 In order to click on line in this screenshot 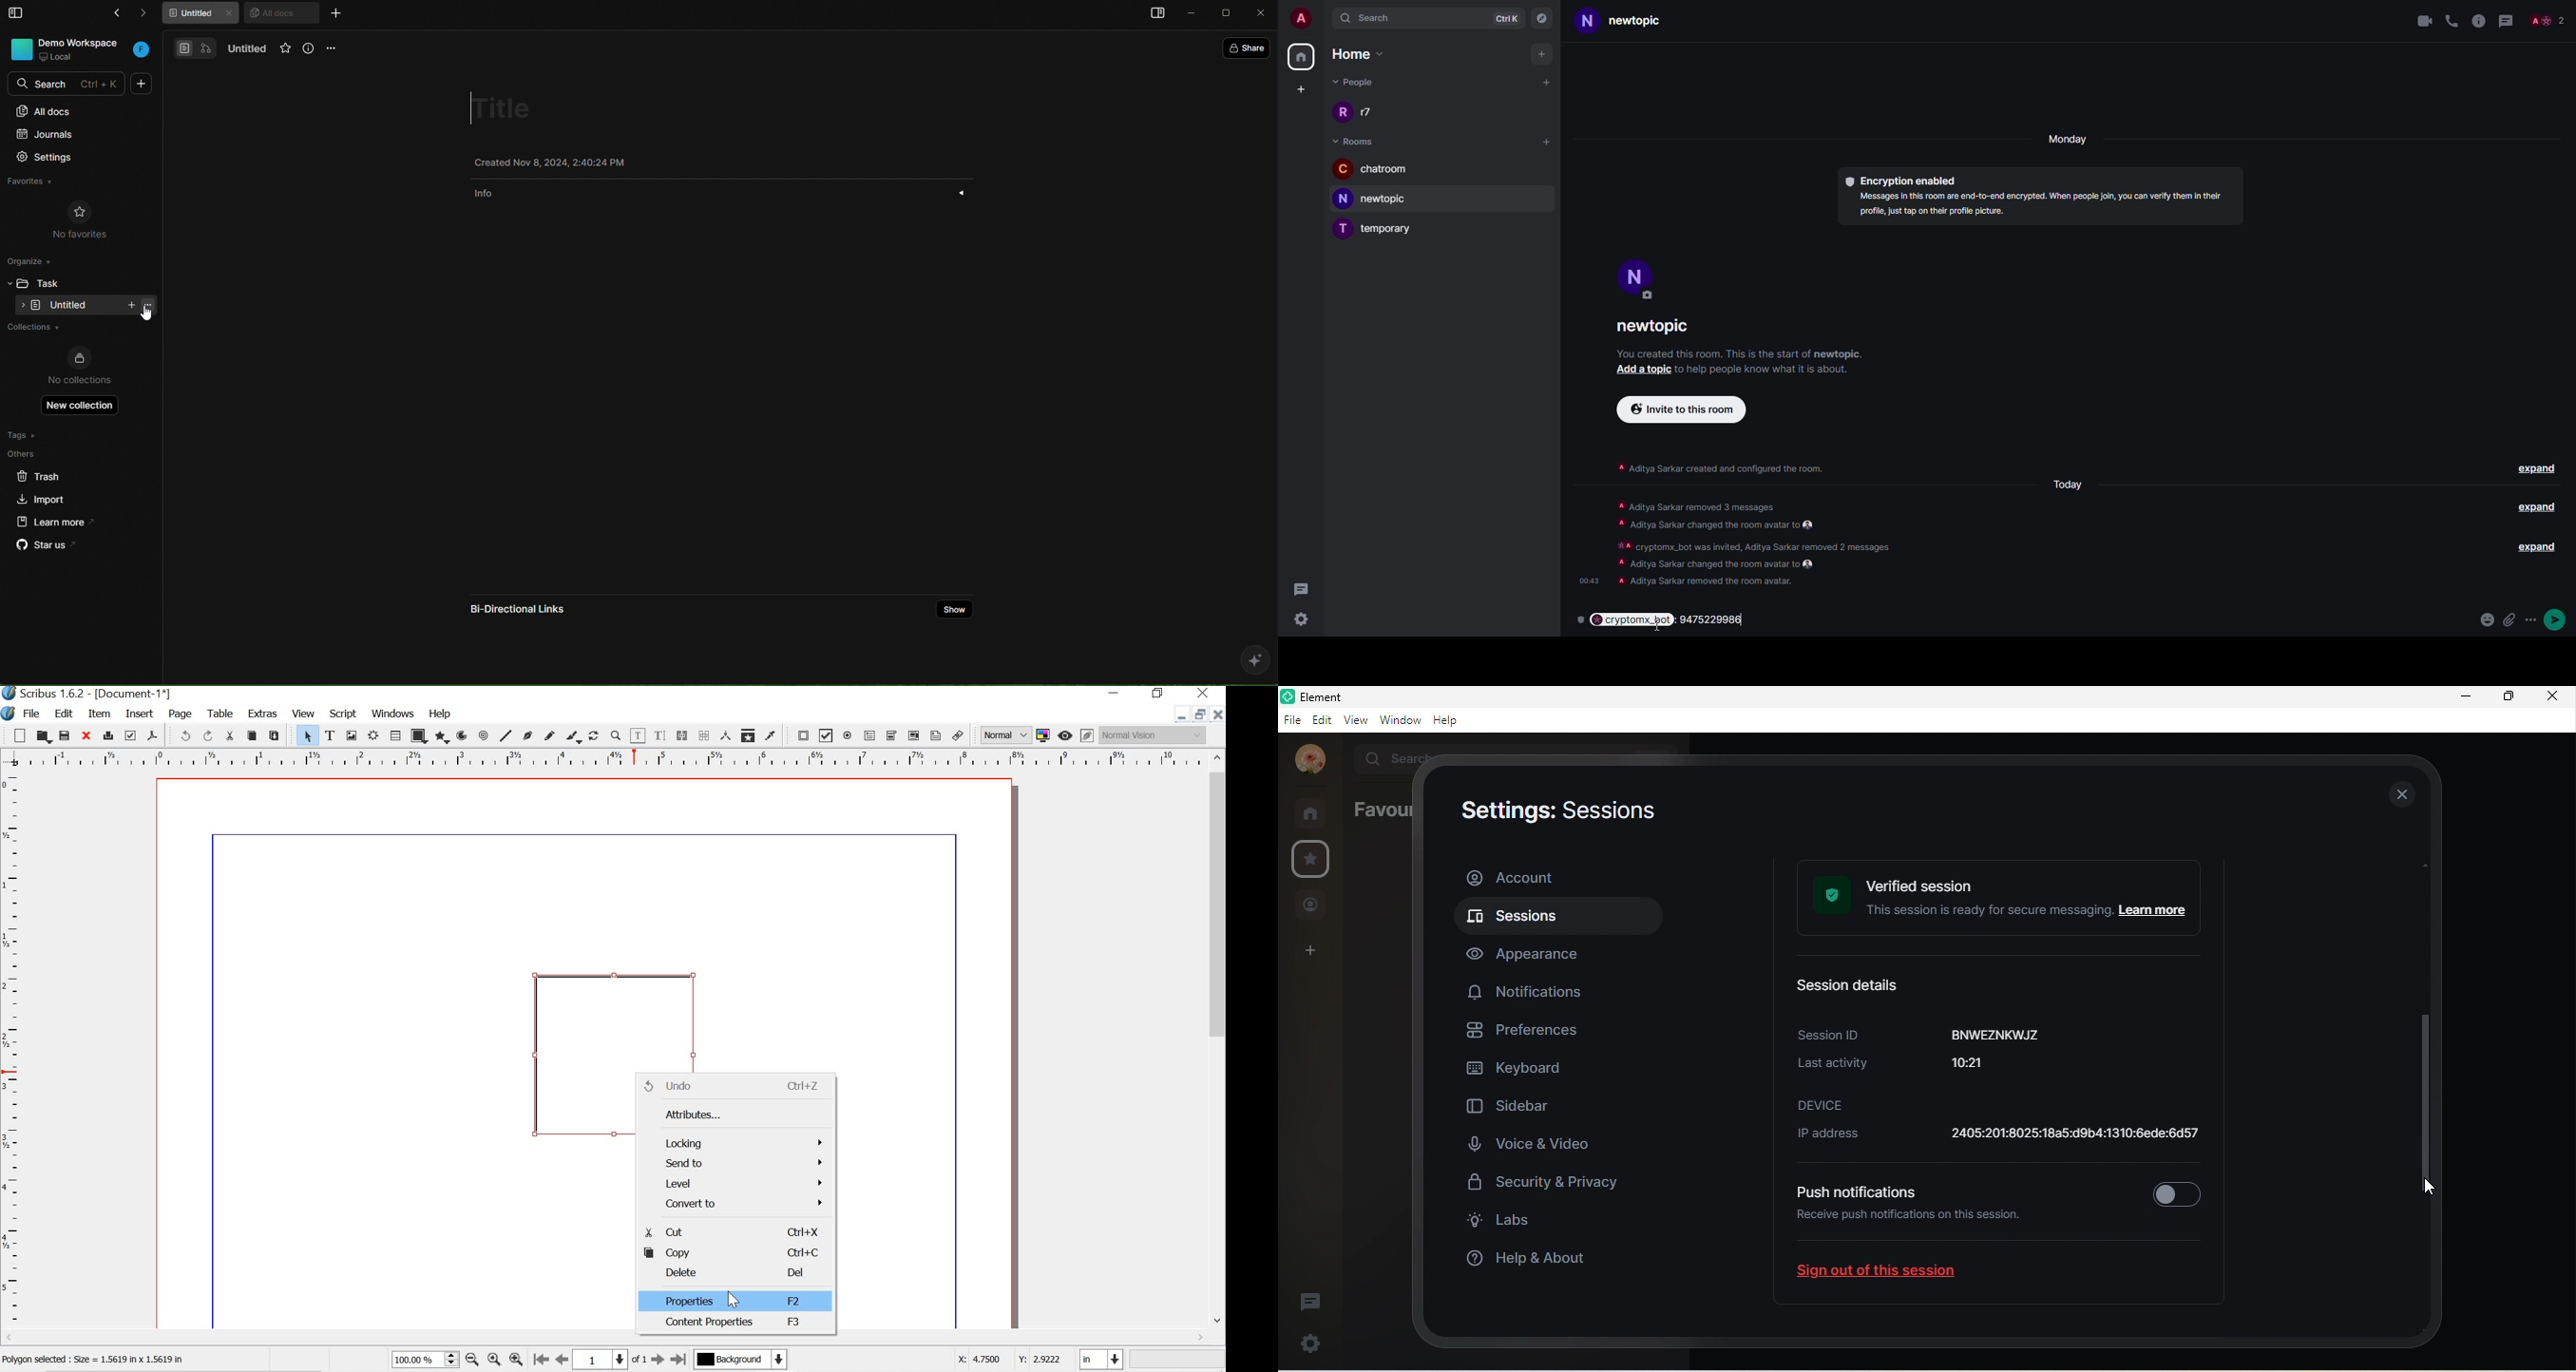, I will do `click(506, 735)`.